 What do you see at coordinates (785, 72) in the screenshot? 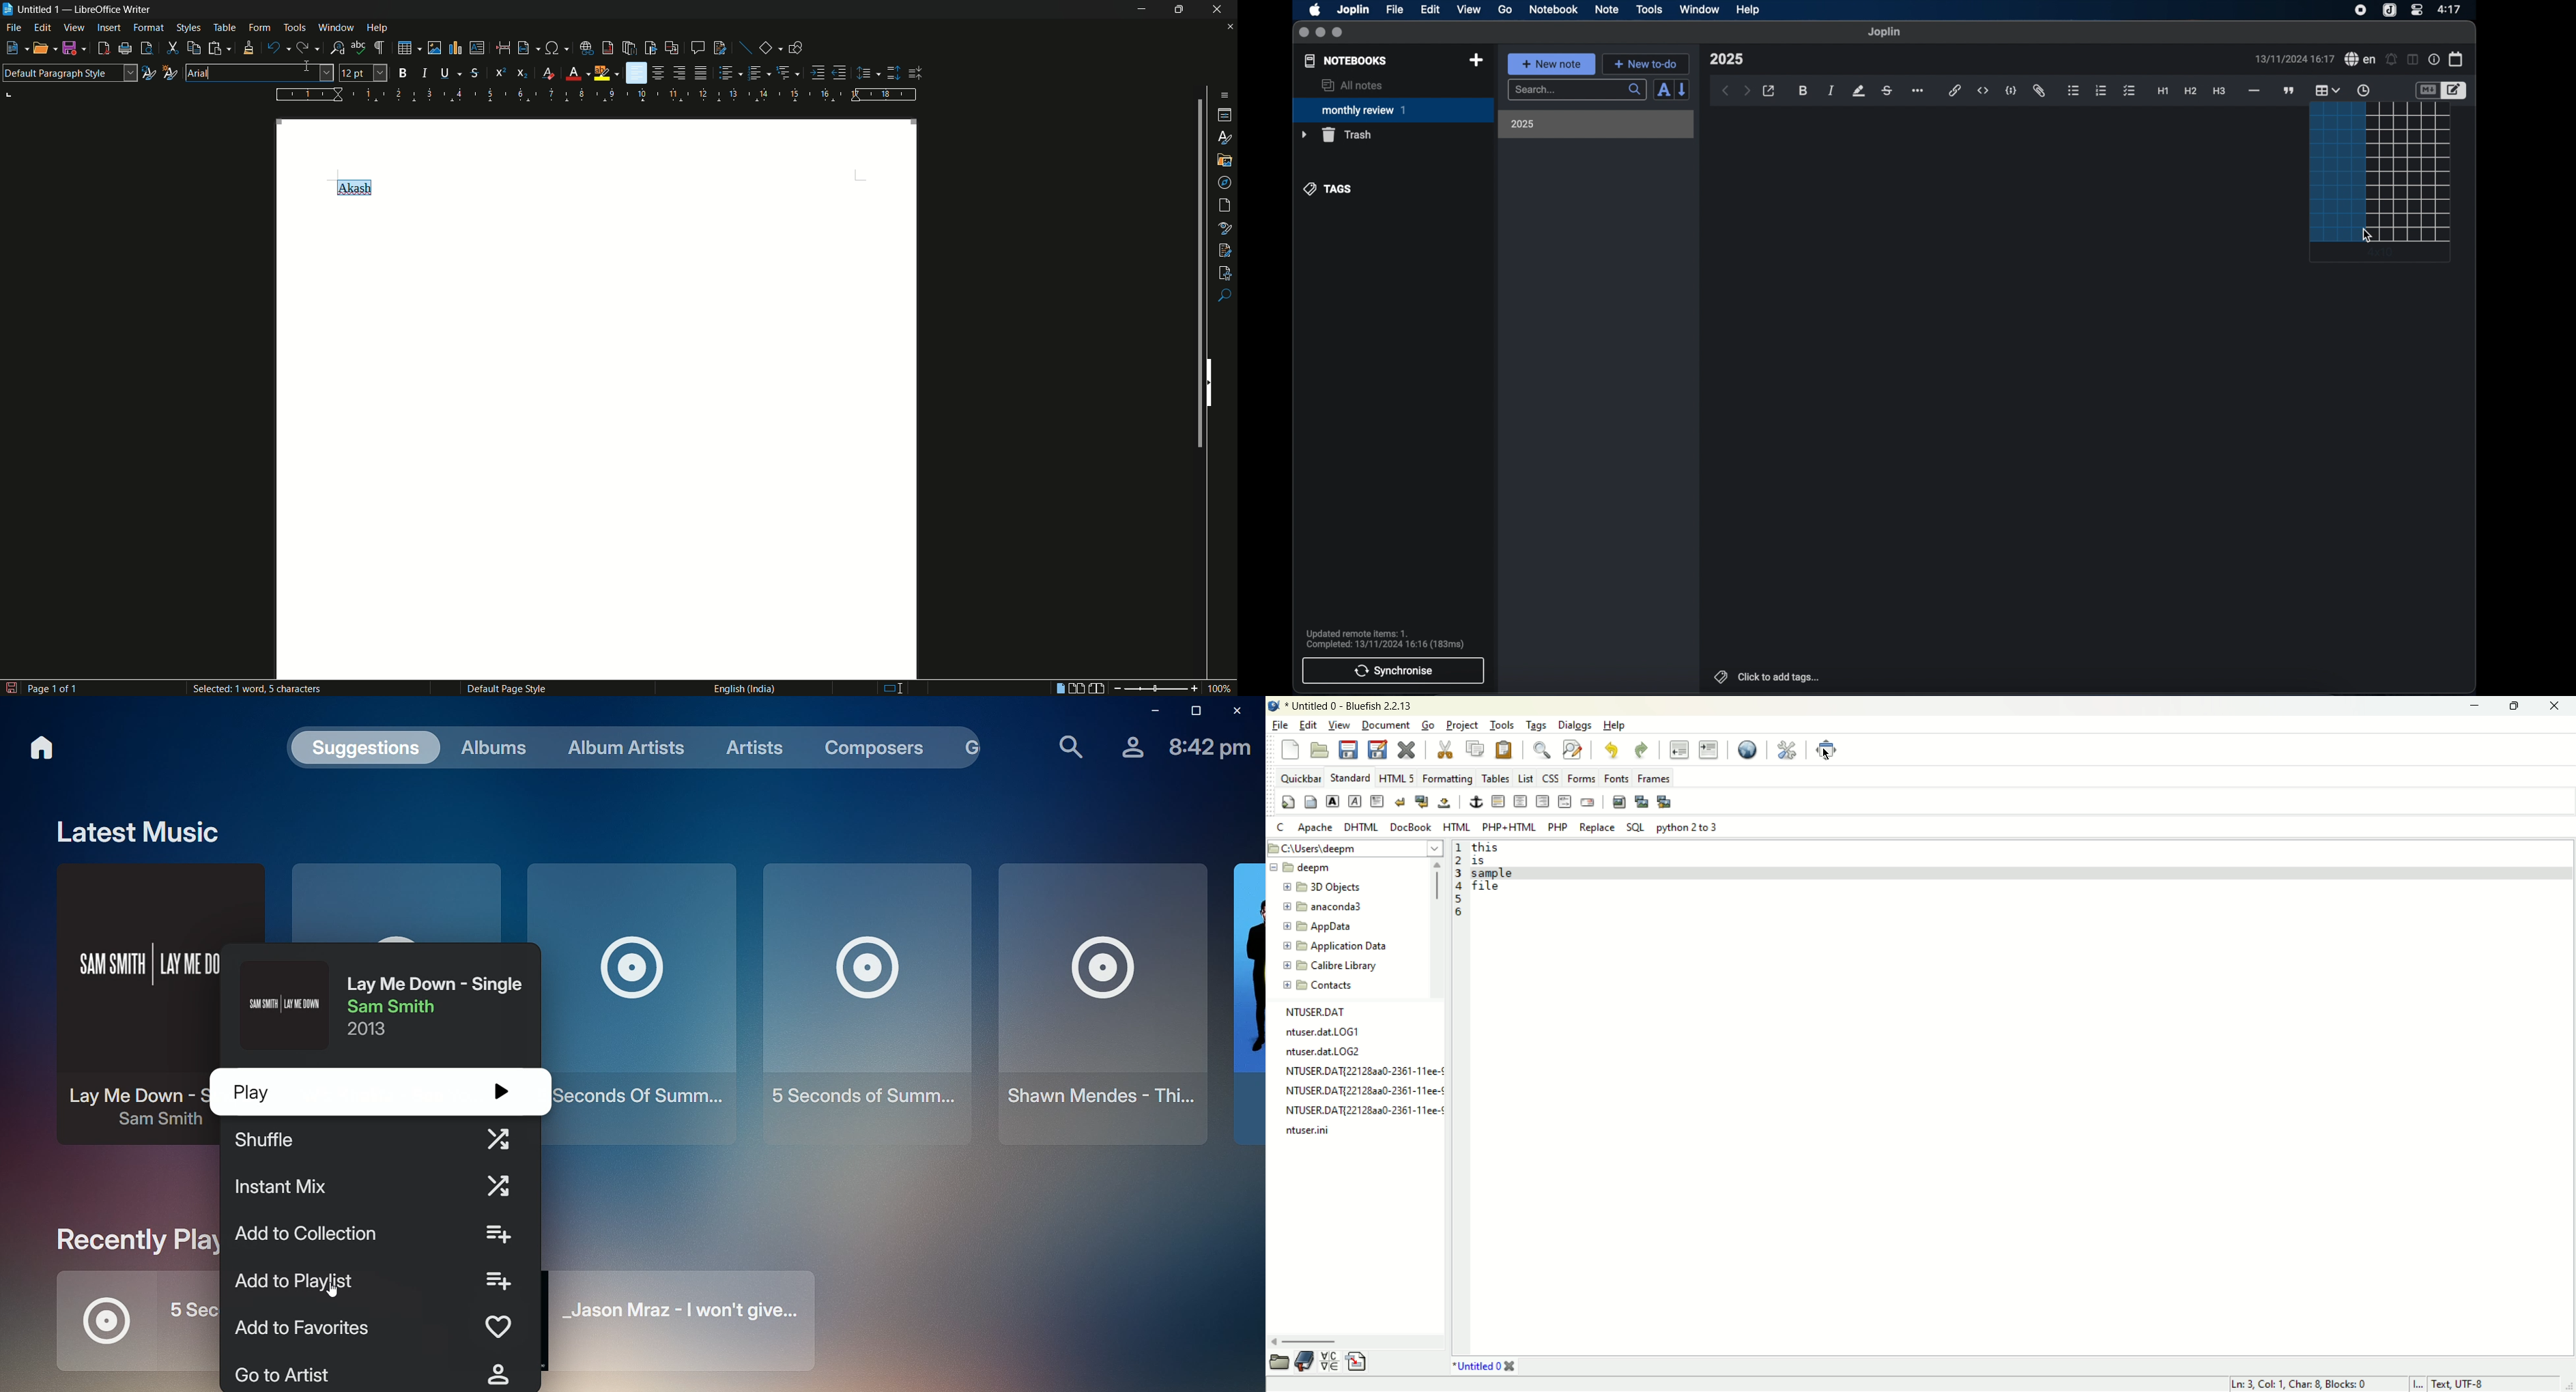
I see `select outline format` at bounding box center [785, 72].